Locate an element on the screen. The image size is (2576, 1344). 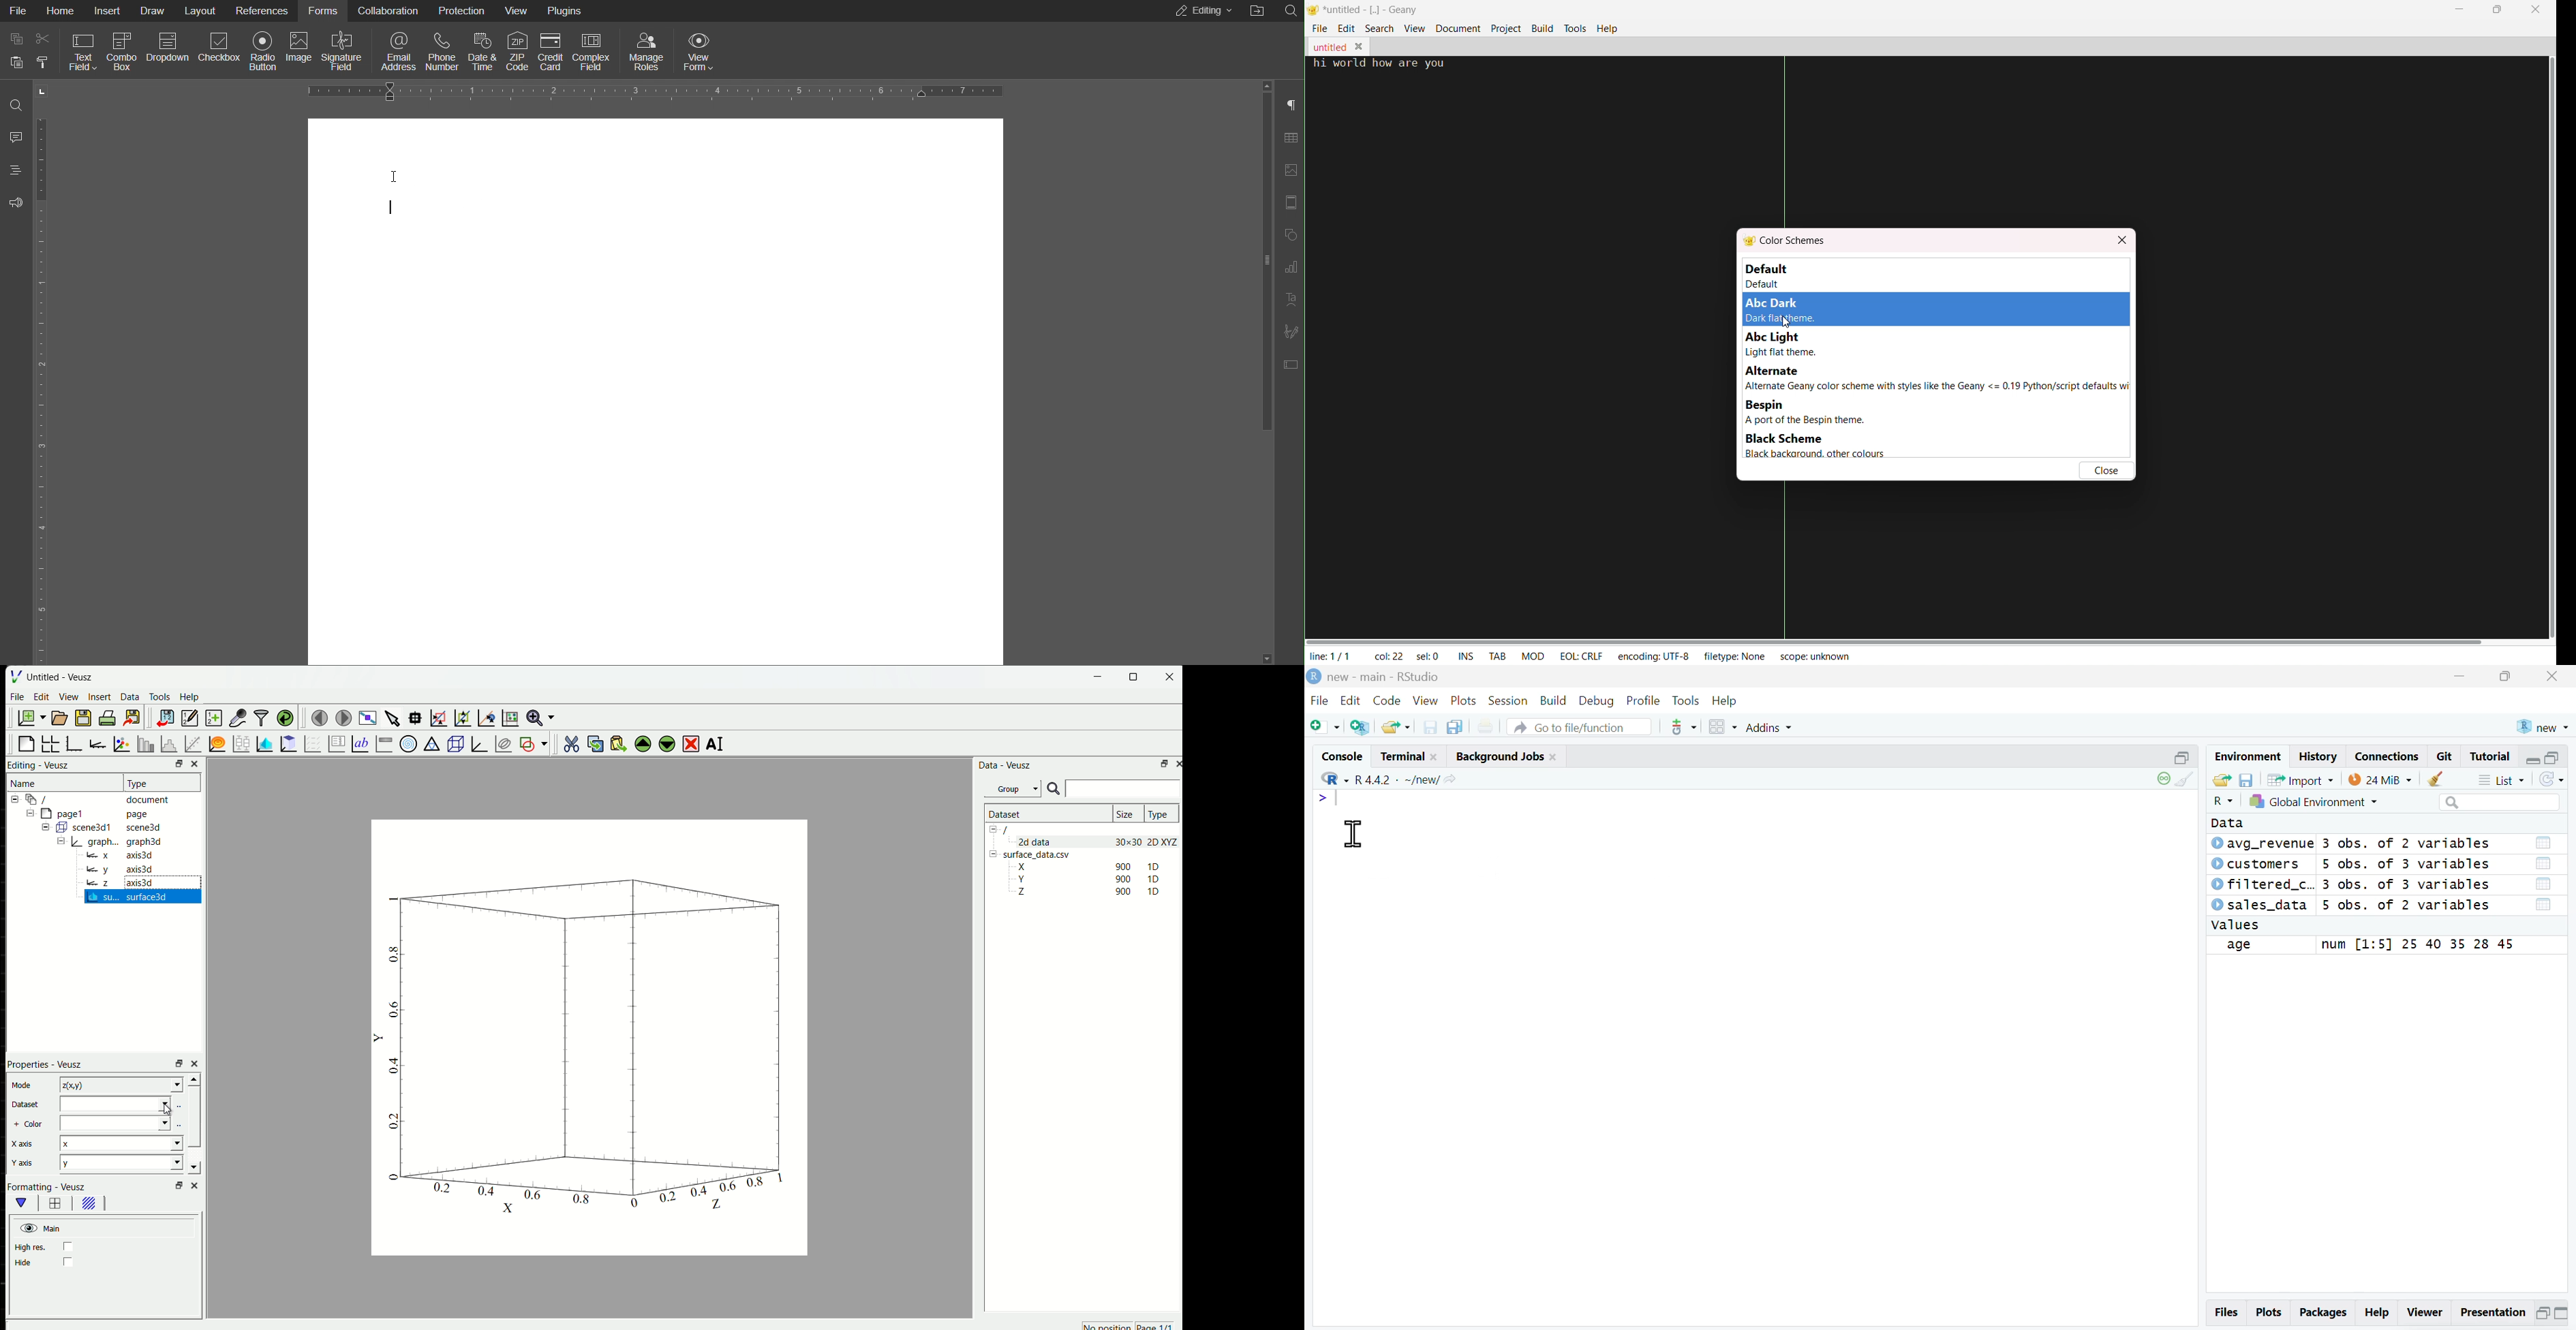
Maximize pane is located at coordinates (2562, 1315).